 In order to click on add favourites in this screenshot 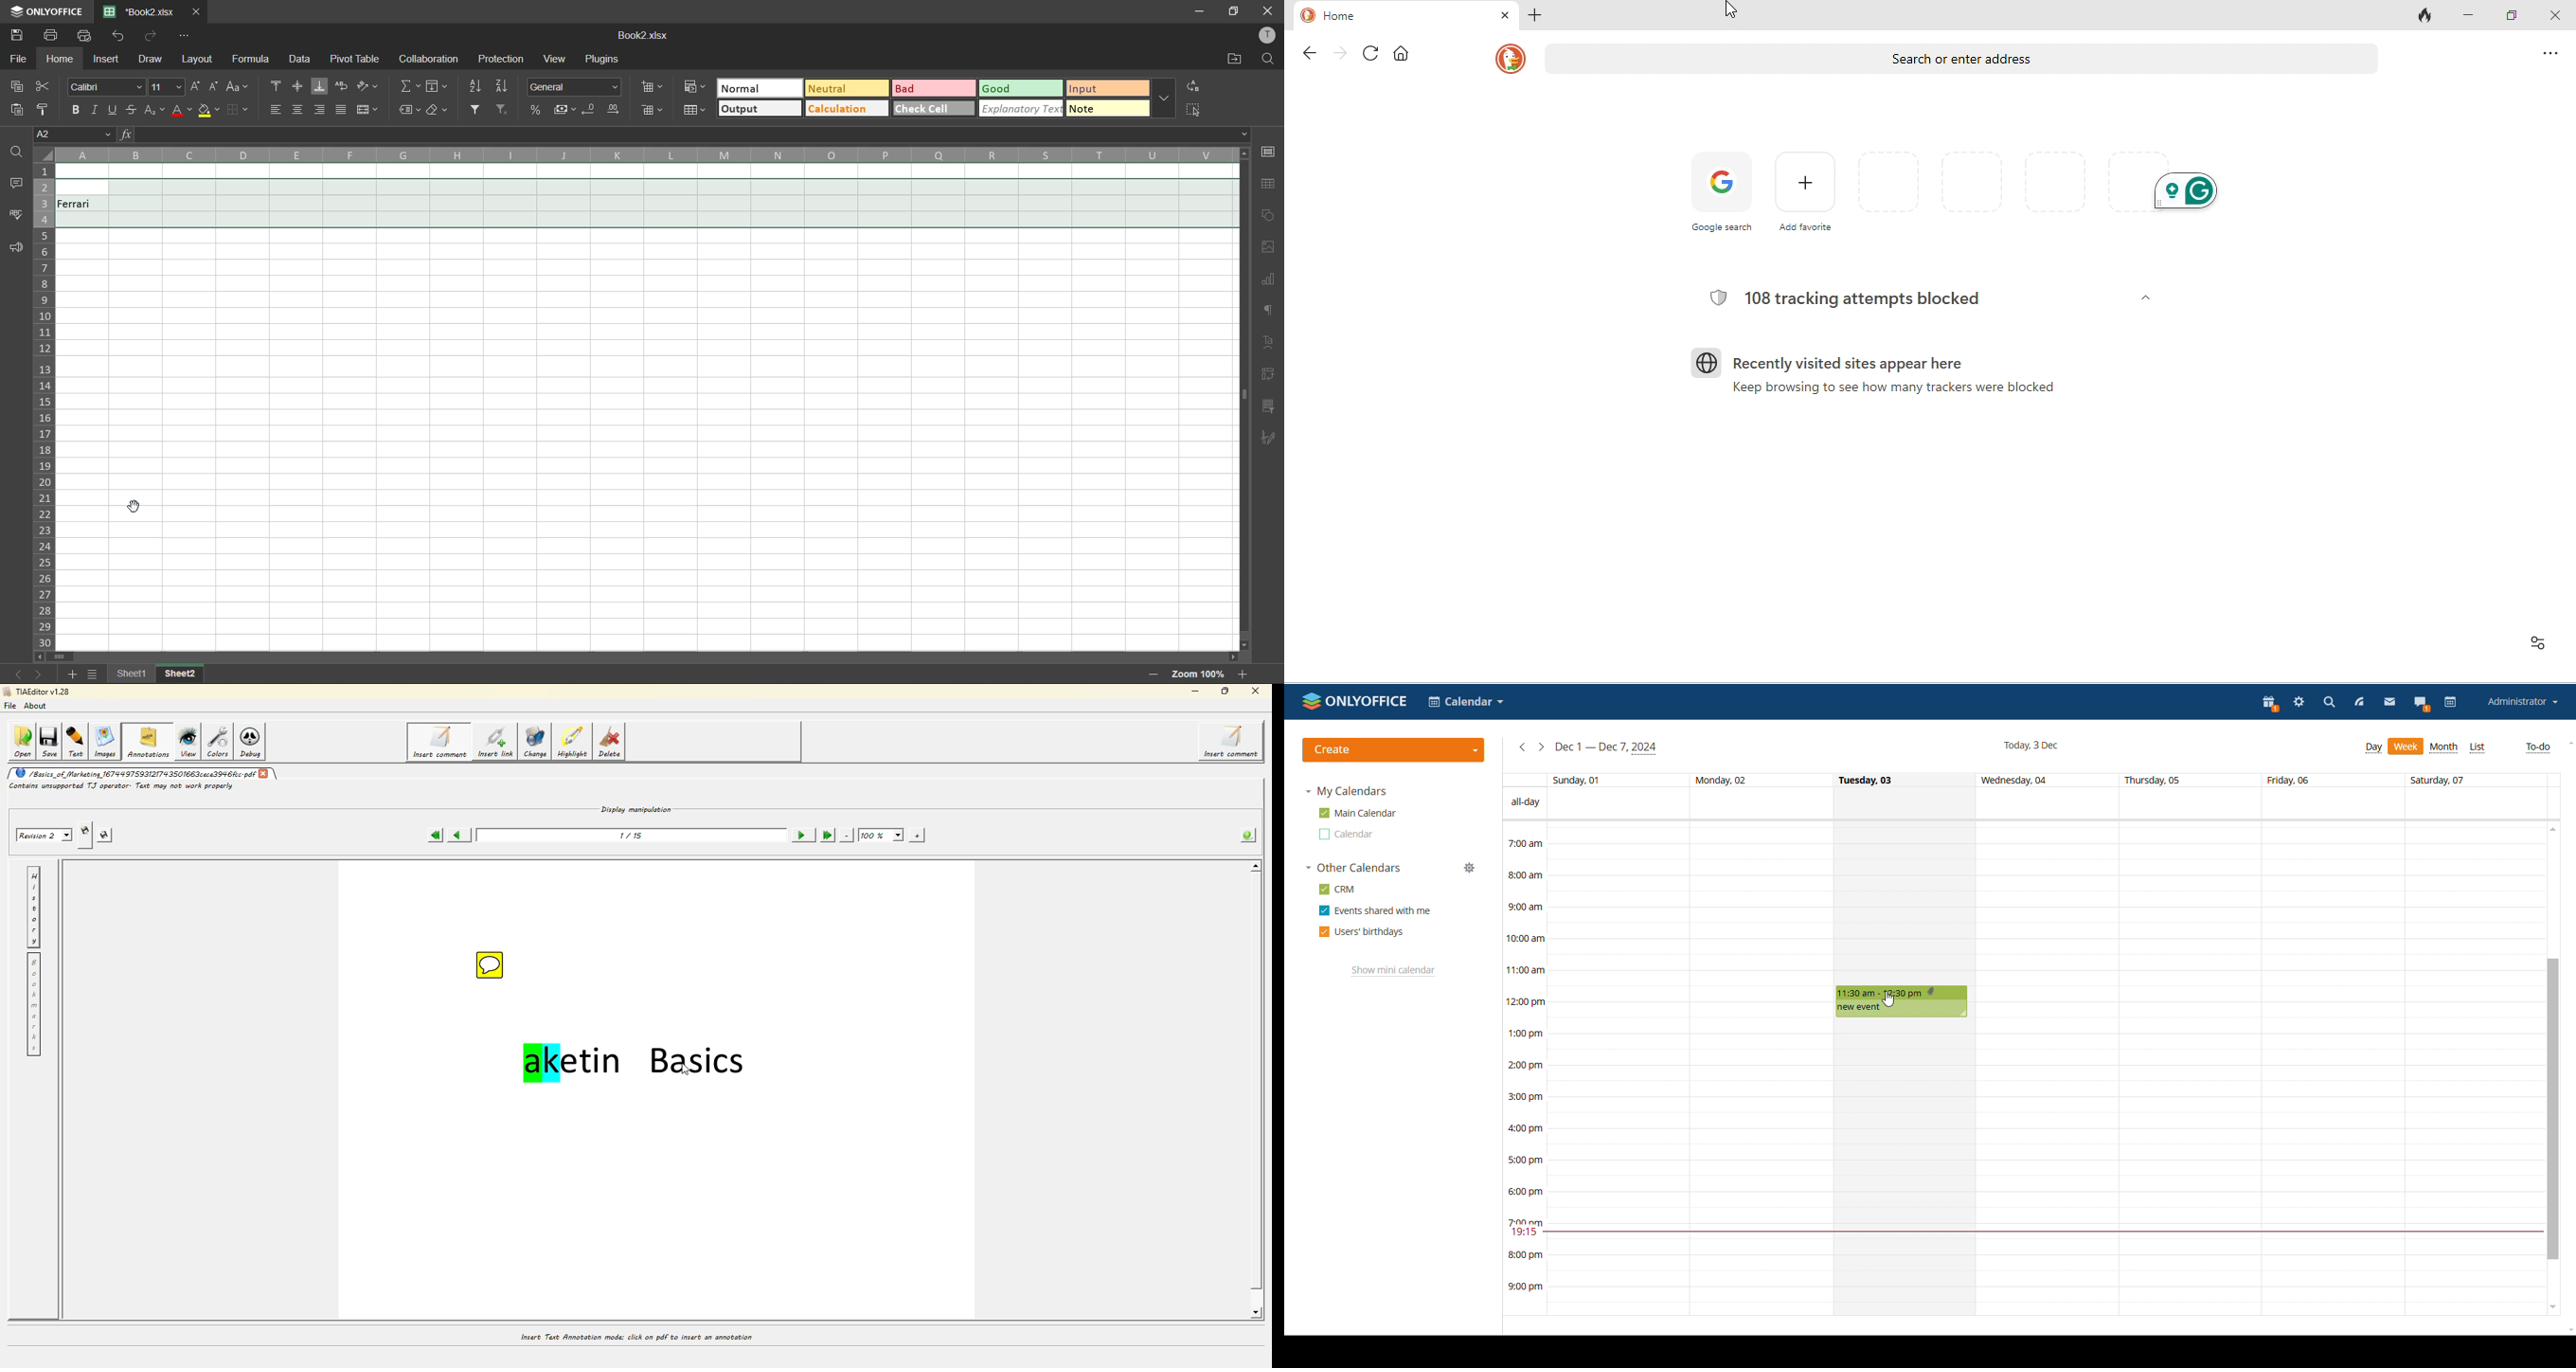, I will do `click(1807, 190)`.